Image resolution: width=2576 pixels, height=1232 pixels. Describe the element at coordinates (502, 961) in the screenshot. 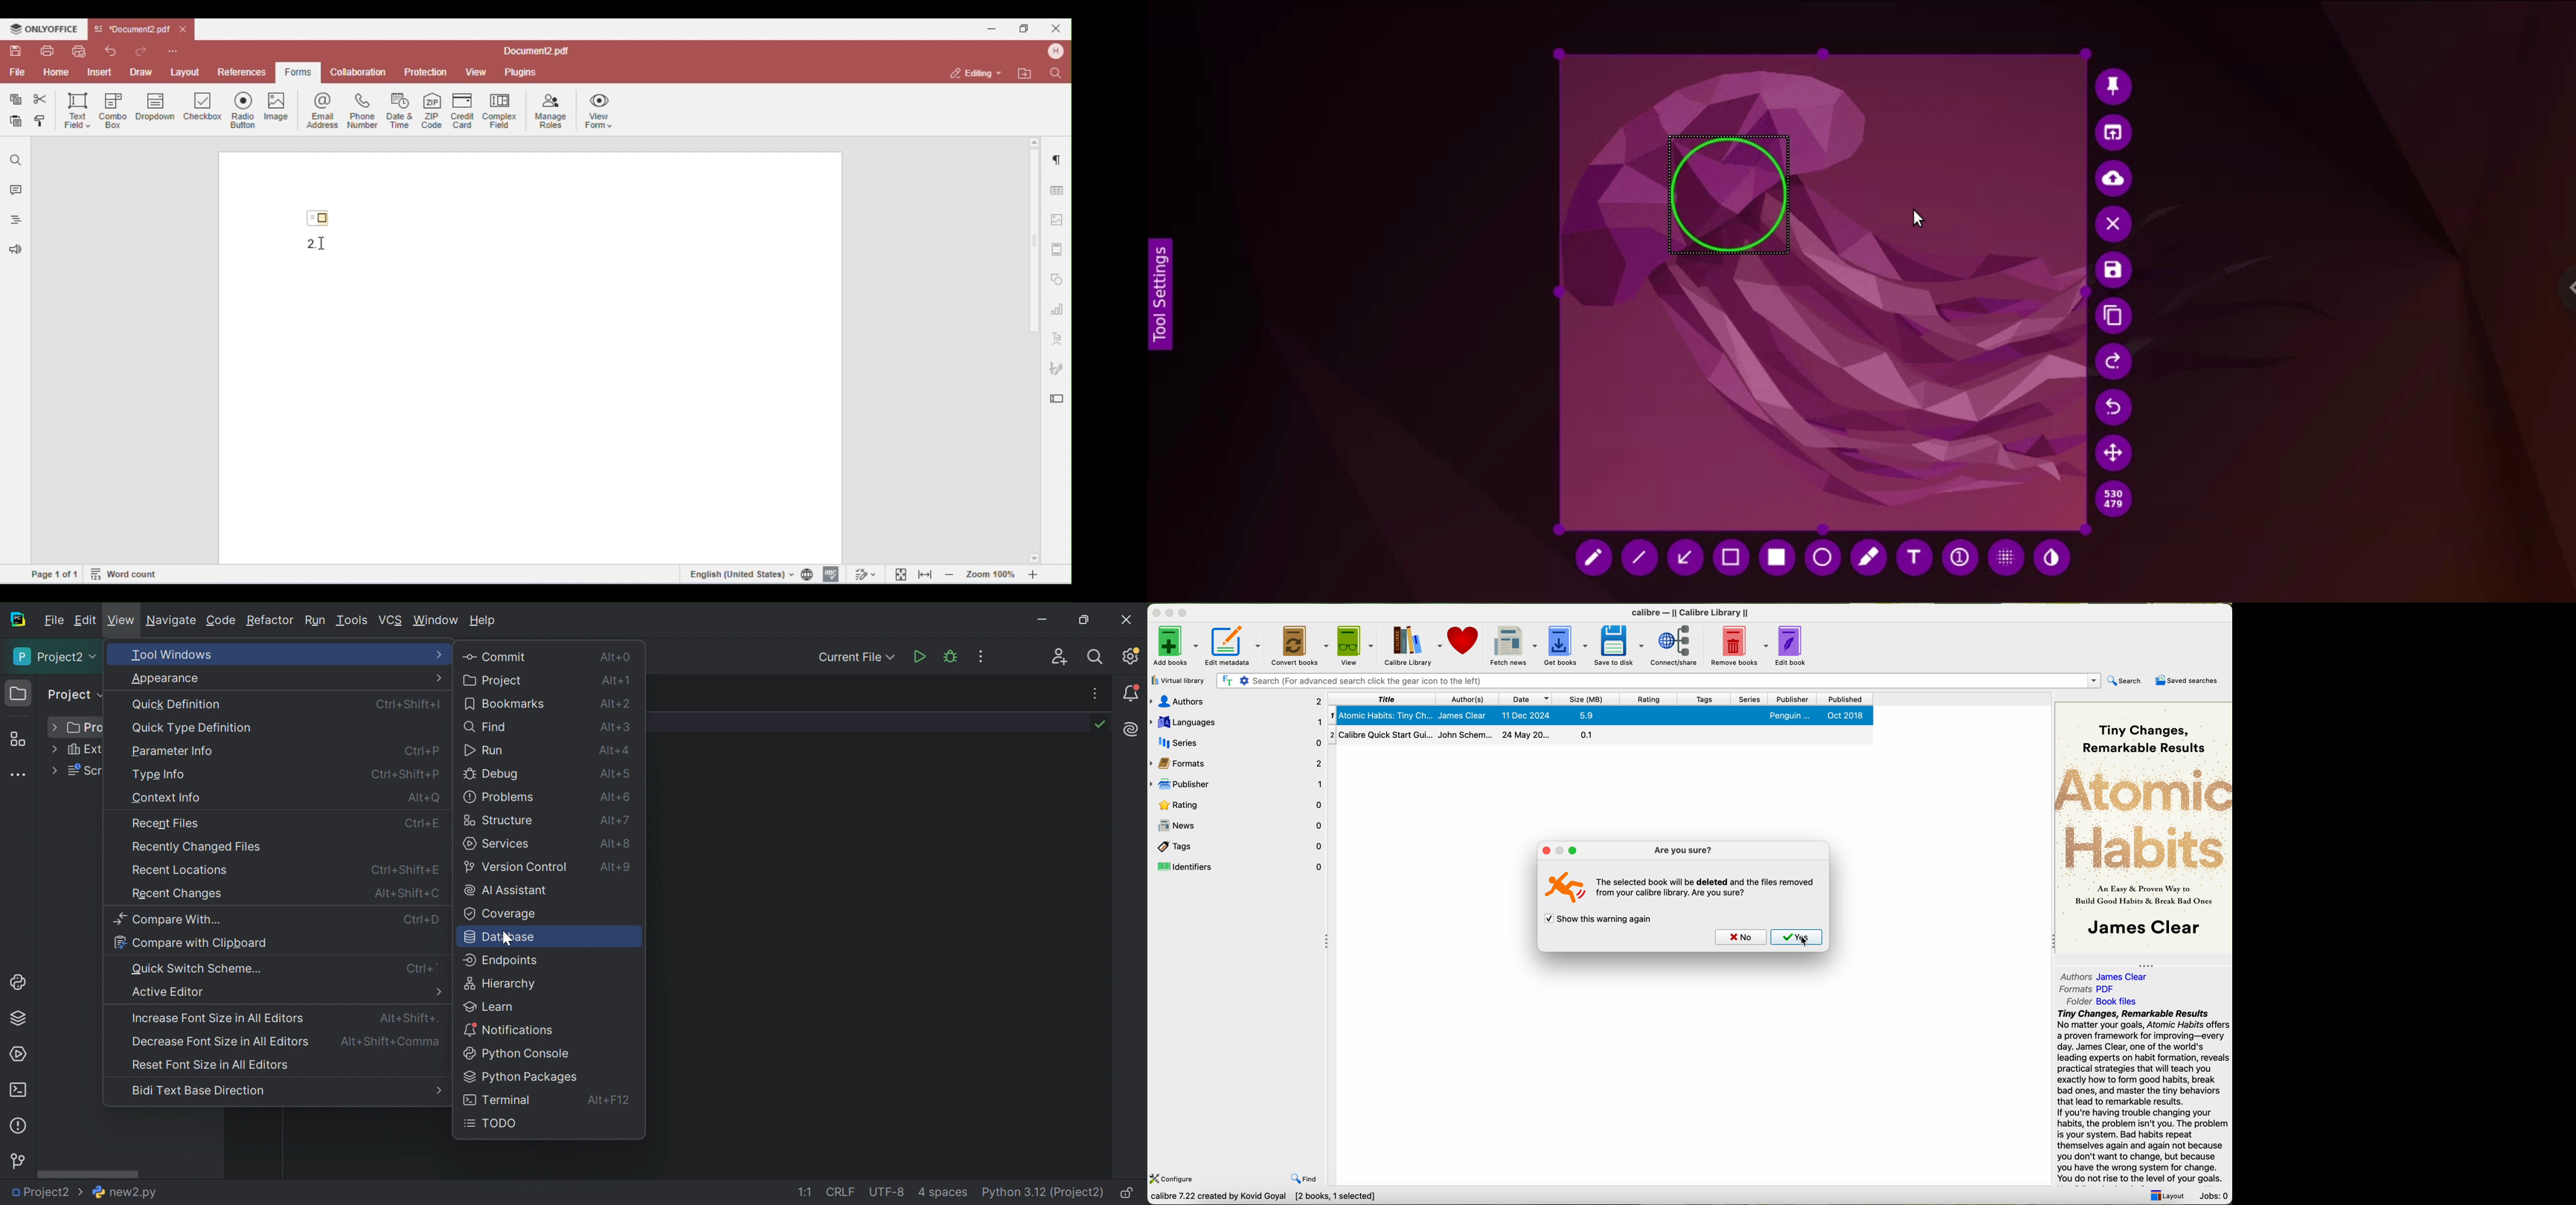

I see `Endpoints` at that location.